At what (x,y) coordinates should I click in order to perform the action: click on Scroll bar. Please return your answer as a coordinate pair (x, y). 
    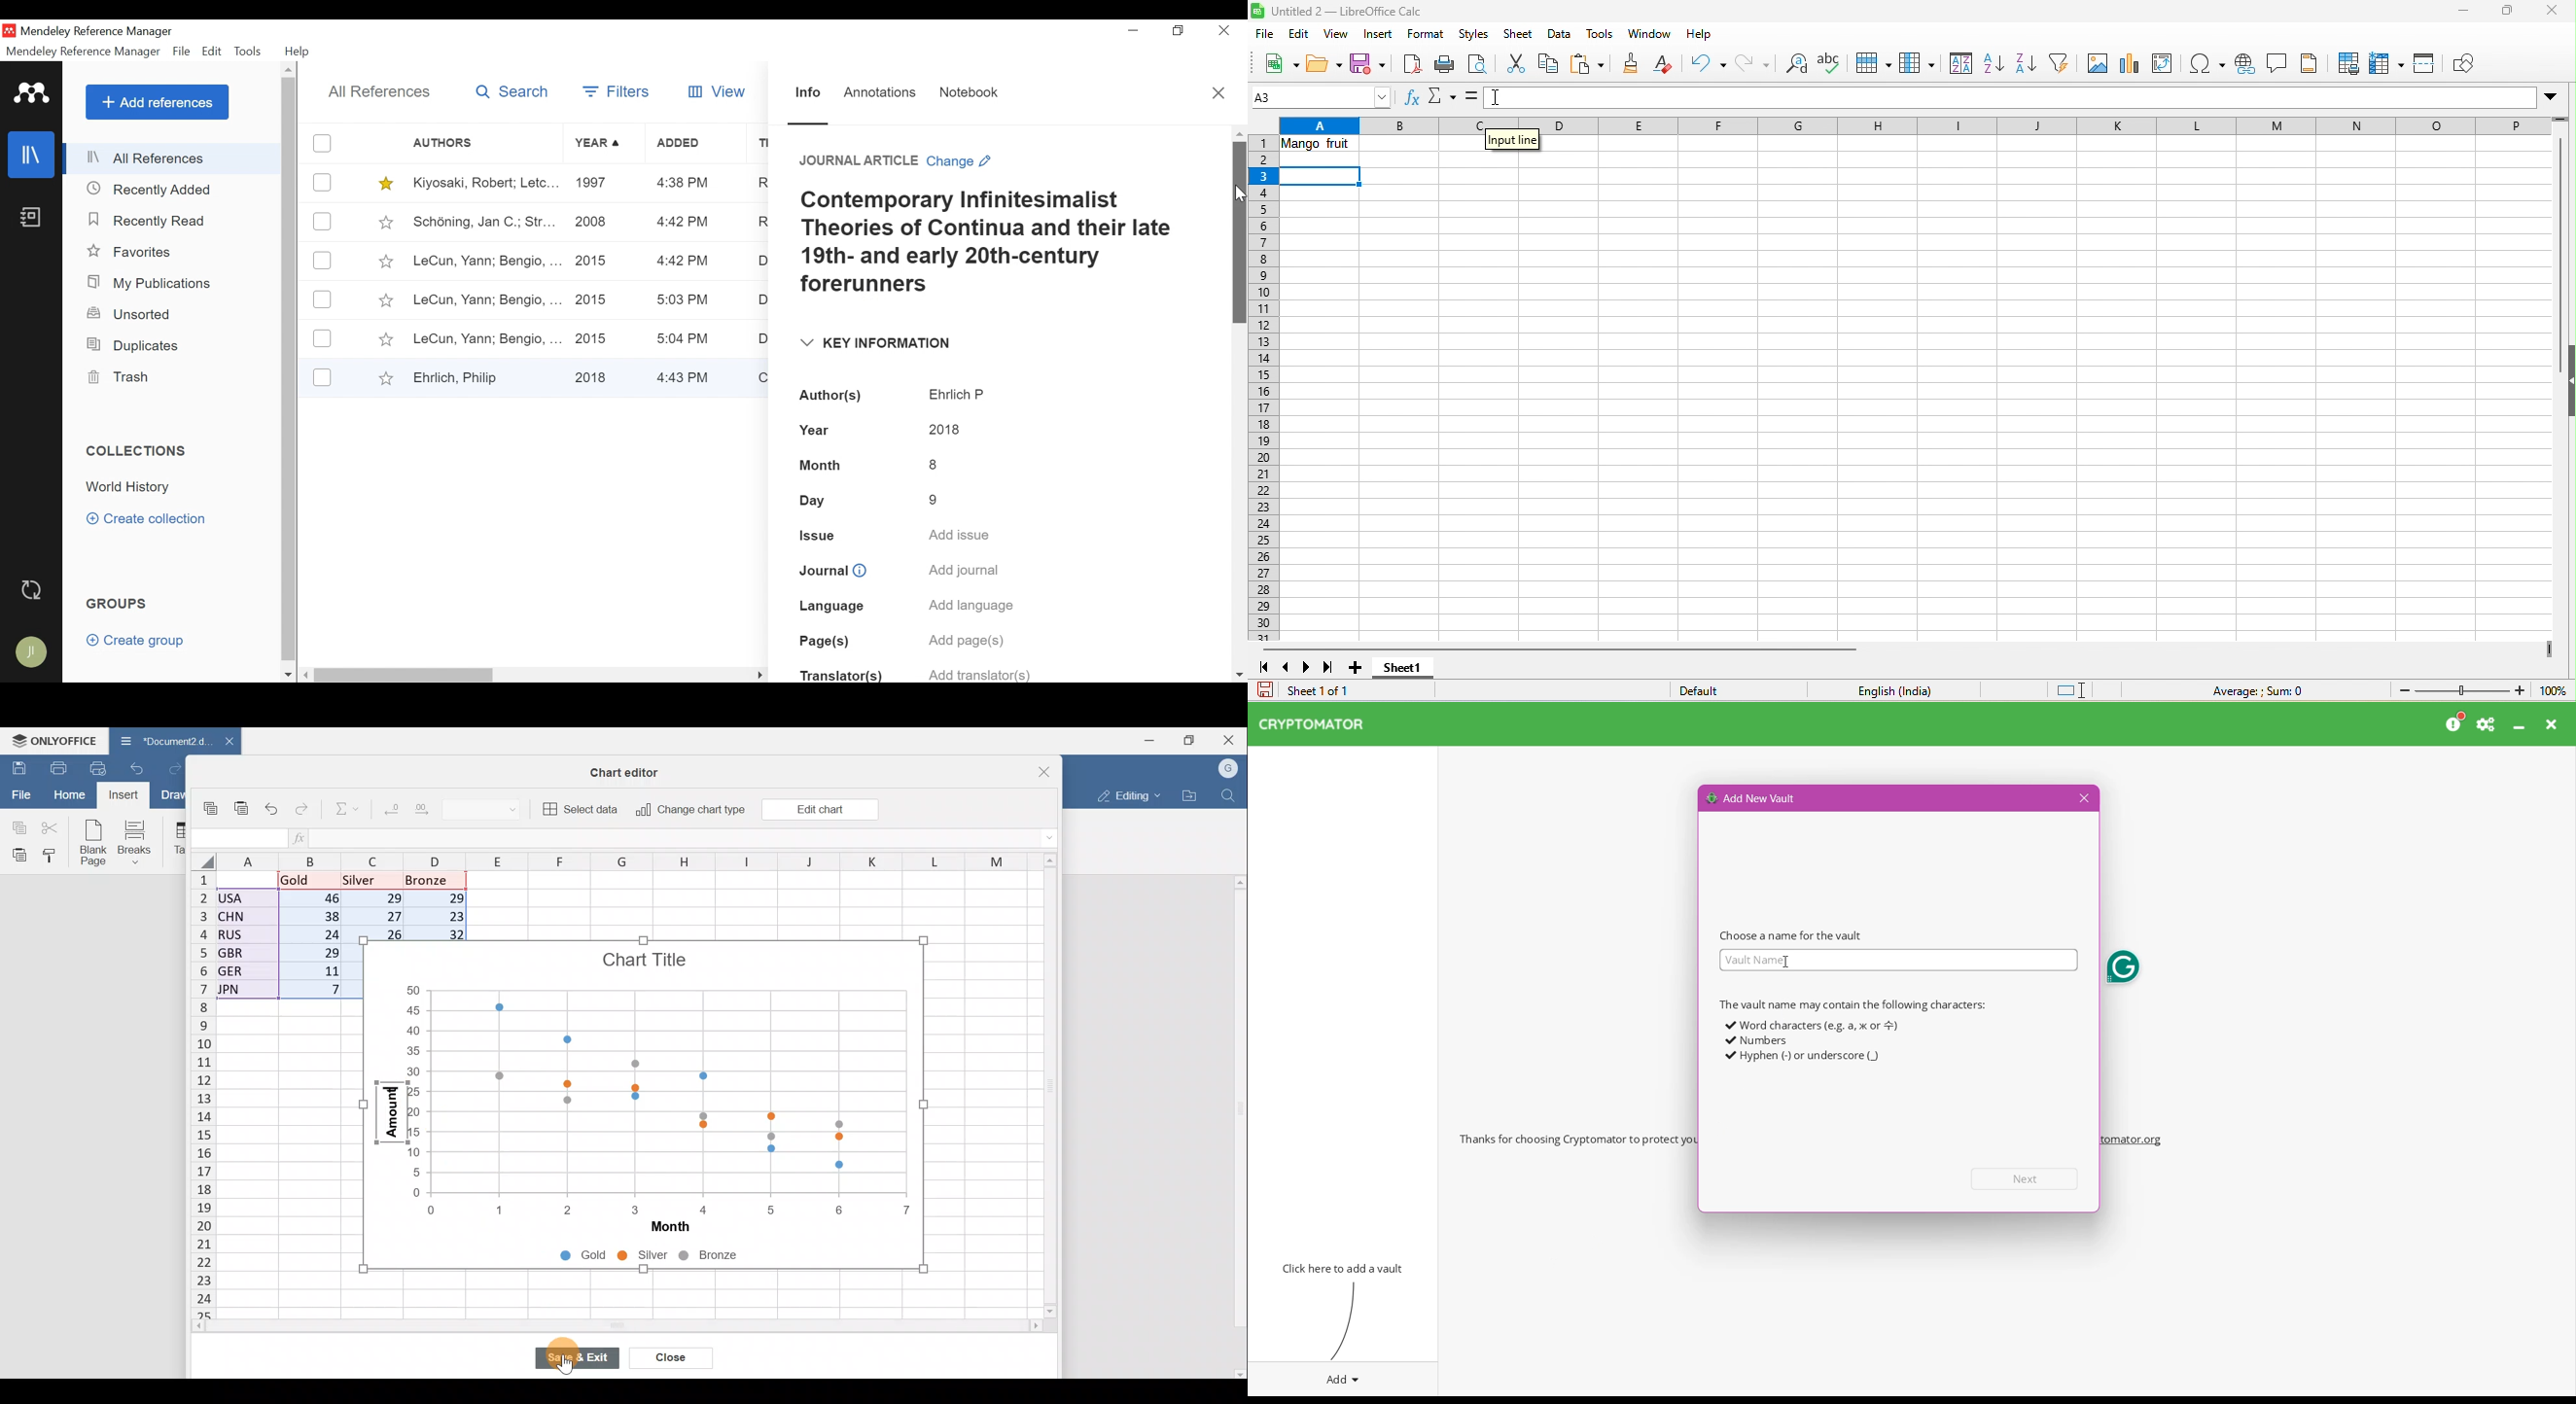
    Looking at the image, I should click on (1046, 1087).